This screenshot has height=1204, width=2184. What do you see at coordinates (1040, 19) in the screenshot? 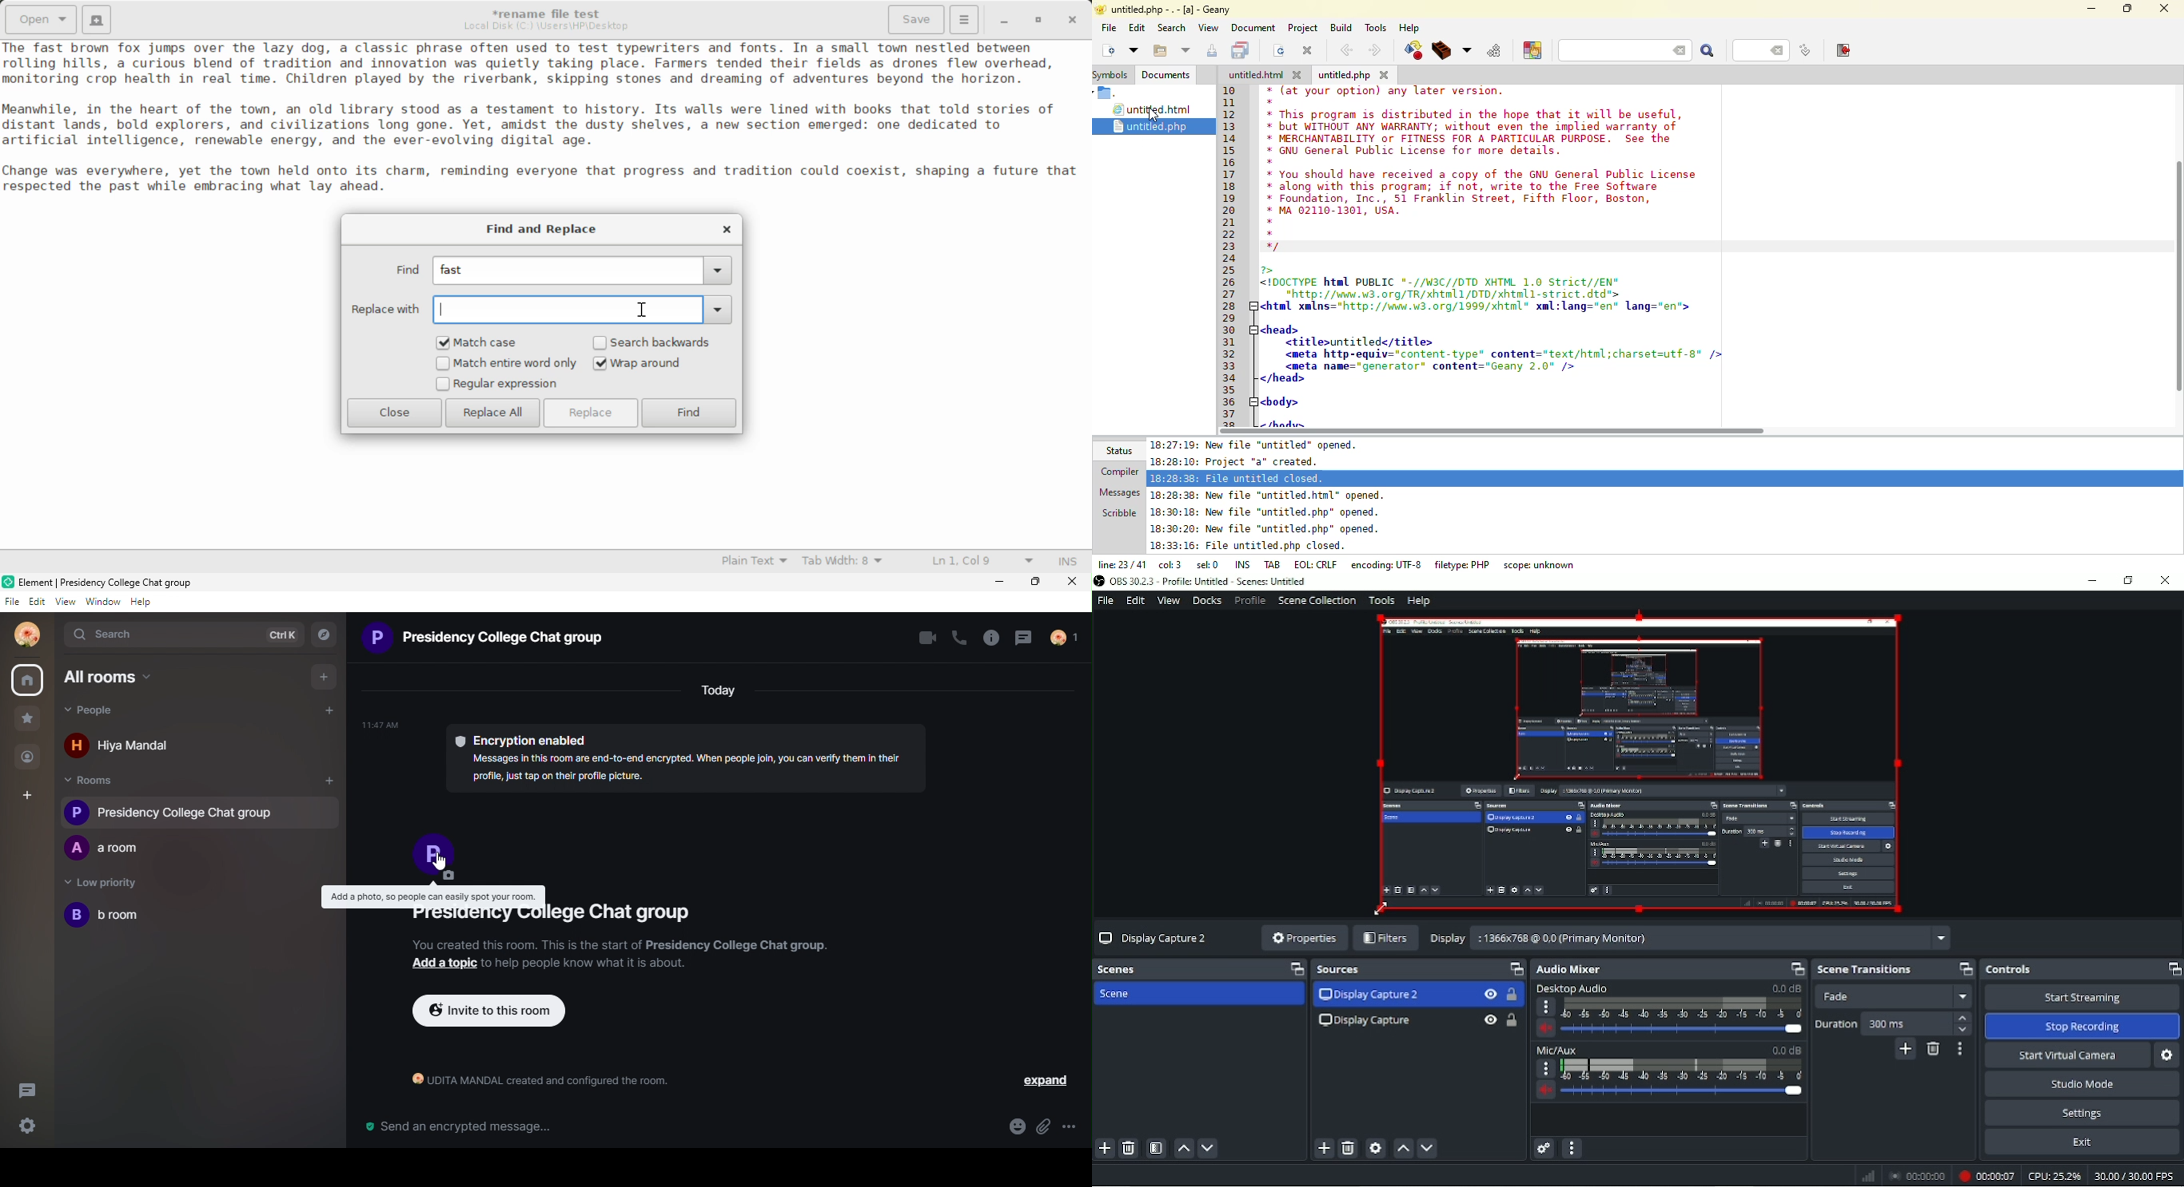
I see `Minimize` at bounding box center [1040, 19].